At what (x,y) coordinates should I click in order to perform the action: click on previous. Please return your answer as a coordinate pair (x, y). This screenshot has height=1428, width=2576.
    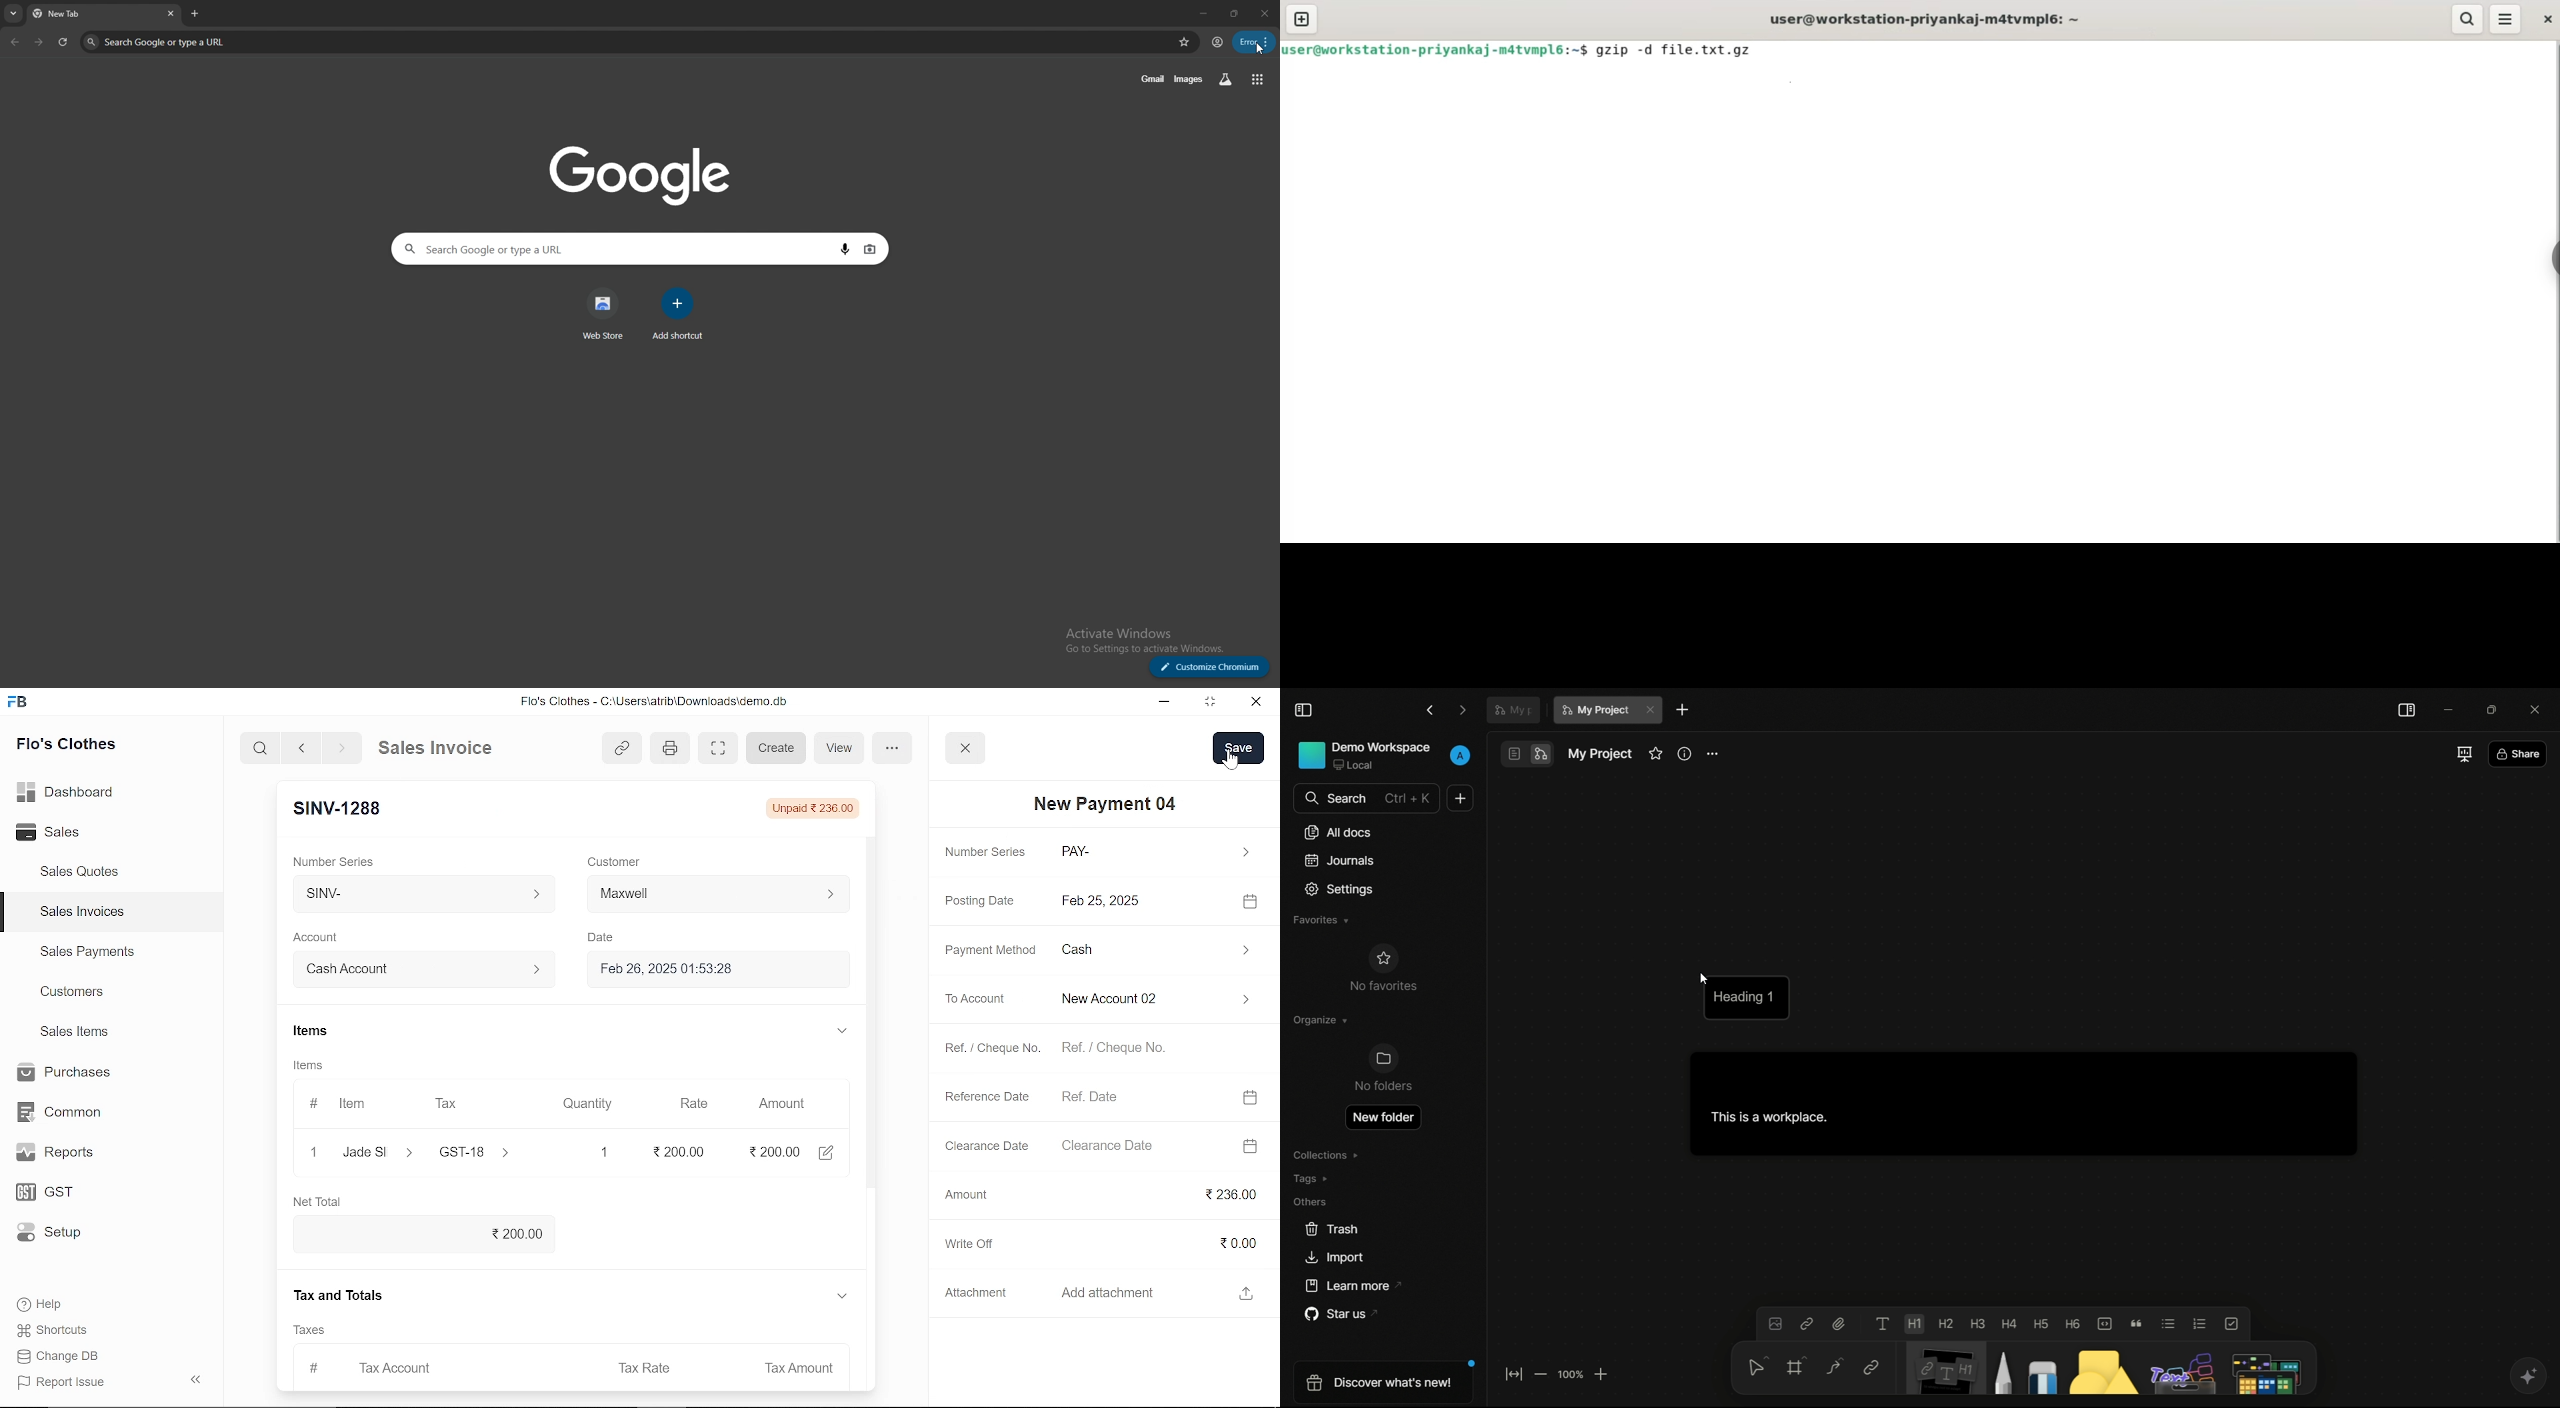
    Looking at the image, I should click on (302, 747).